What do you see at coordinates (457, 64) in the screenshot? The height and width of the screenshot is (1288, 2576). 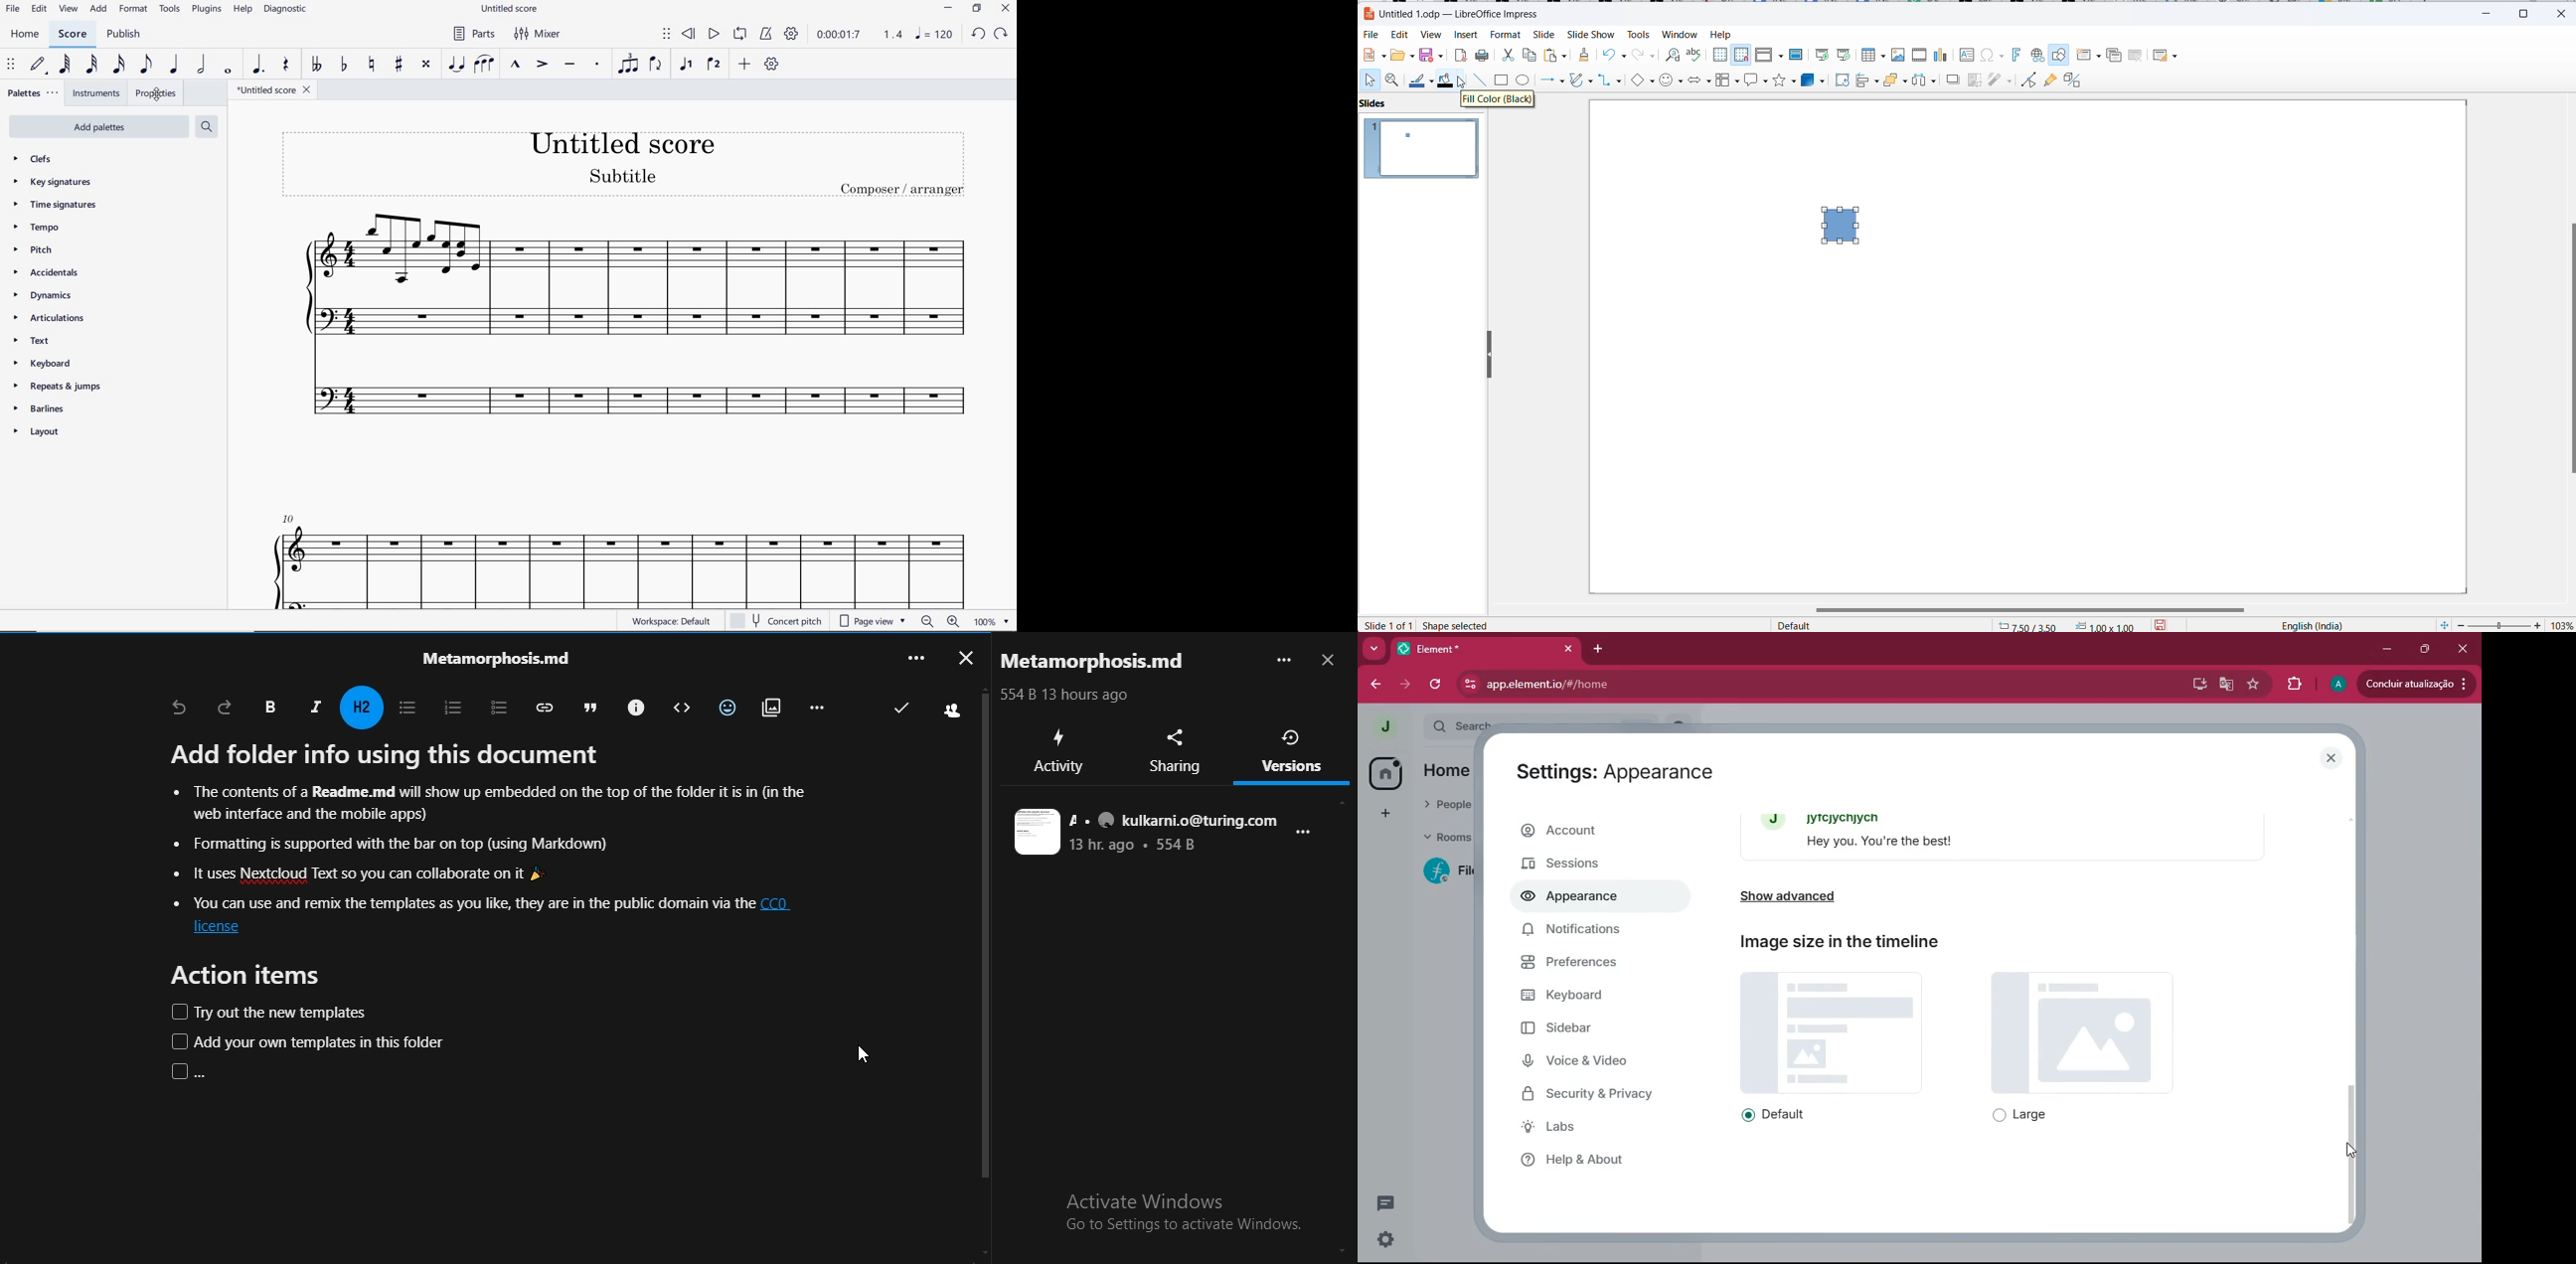 I see `TIE` at bounding box center [457, 64].